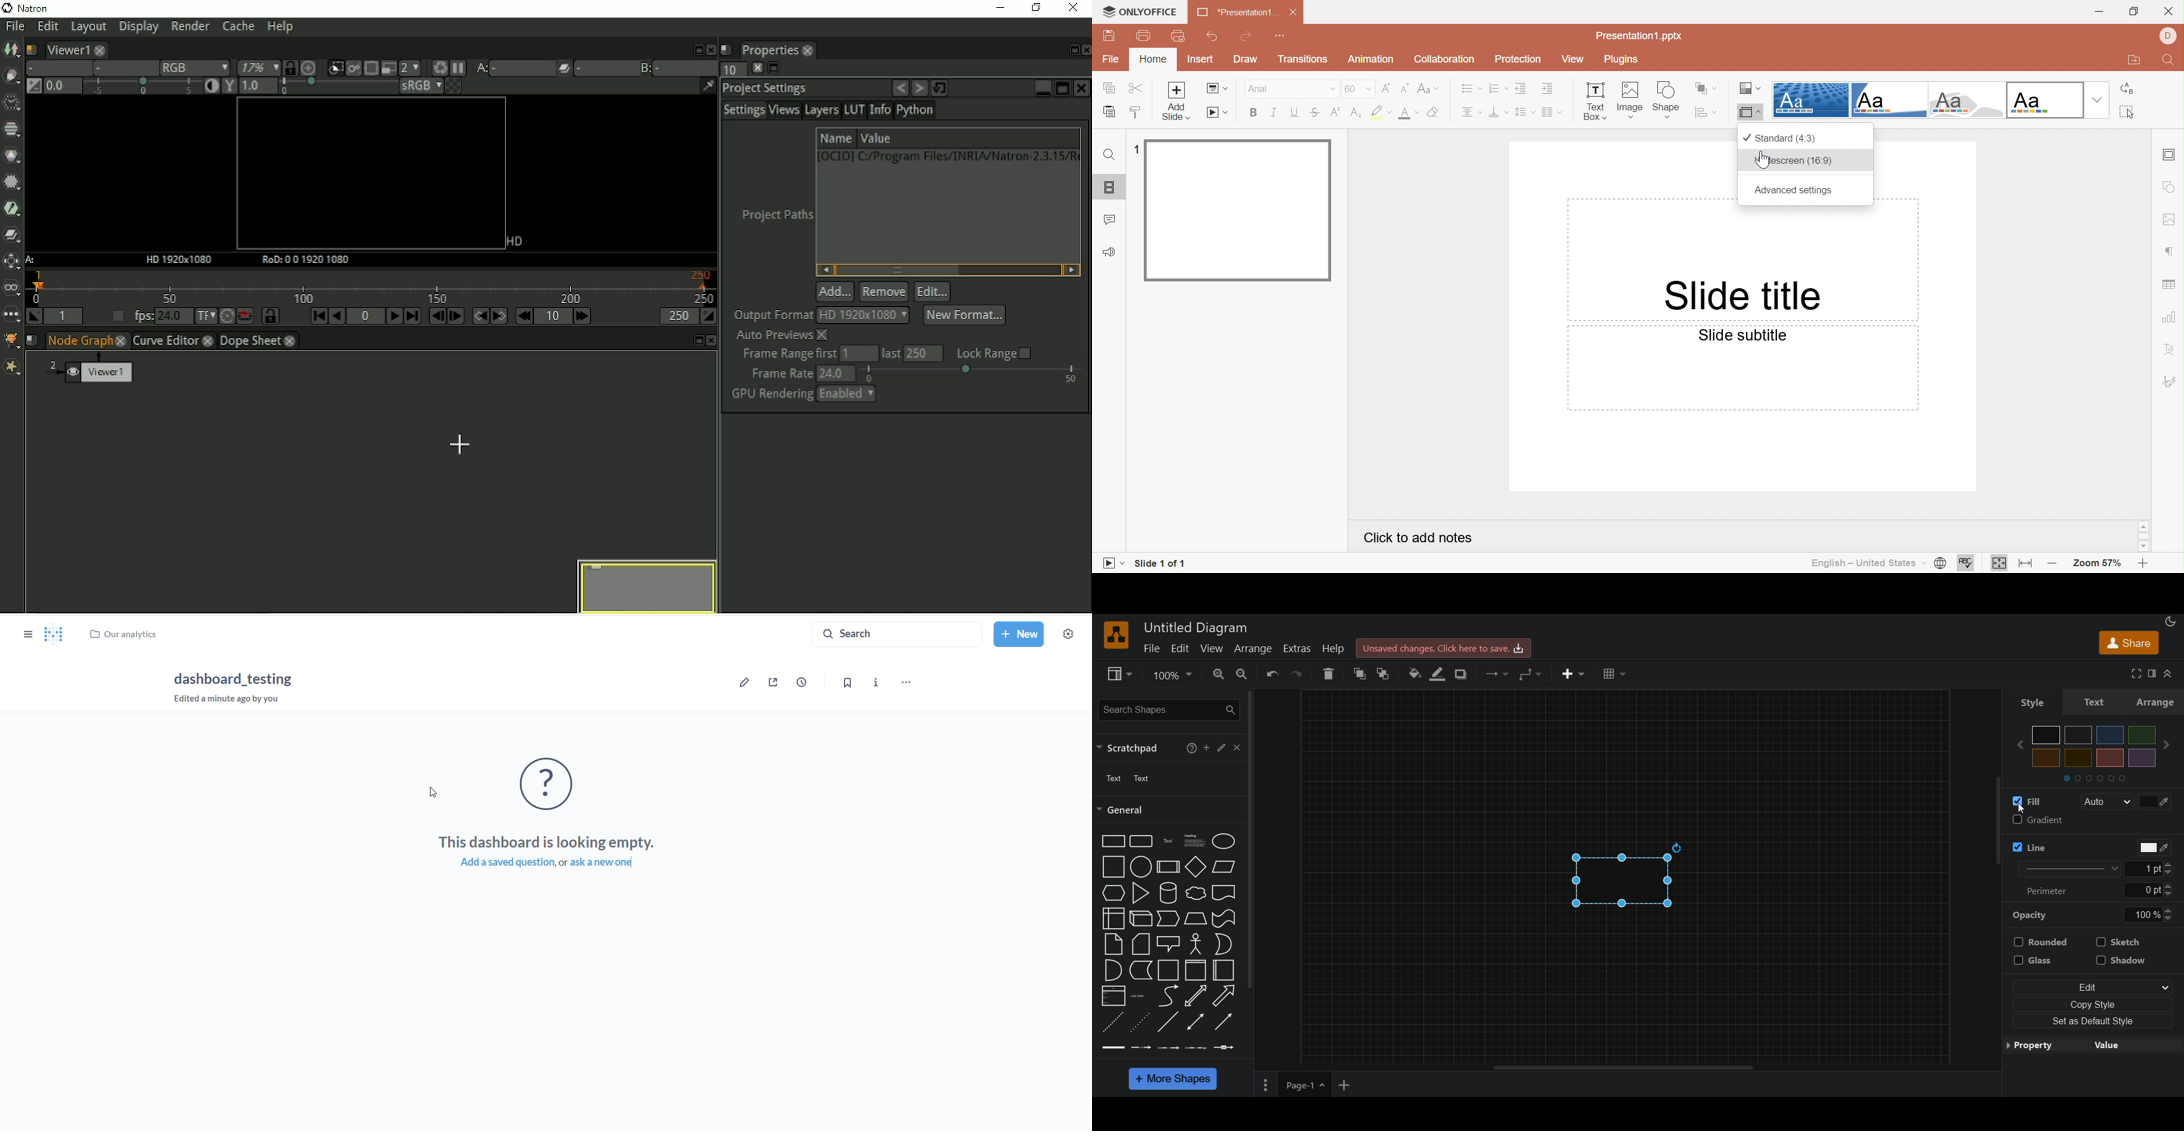 The image size is (2184, 1148). Describe the element at coordinates (2142, 735) in the screenshot. I see `green` at that location.